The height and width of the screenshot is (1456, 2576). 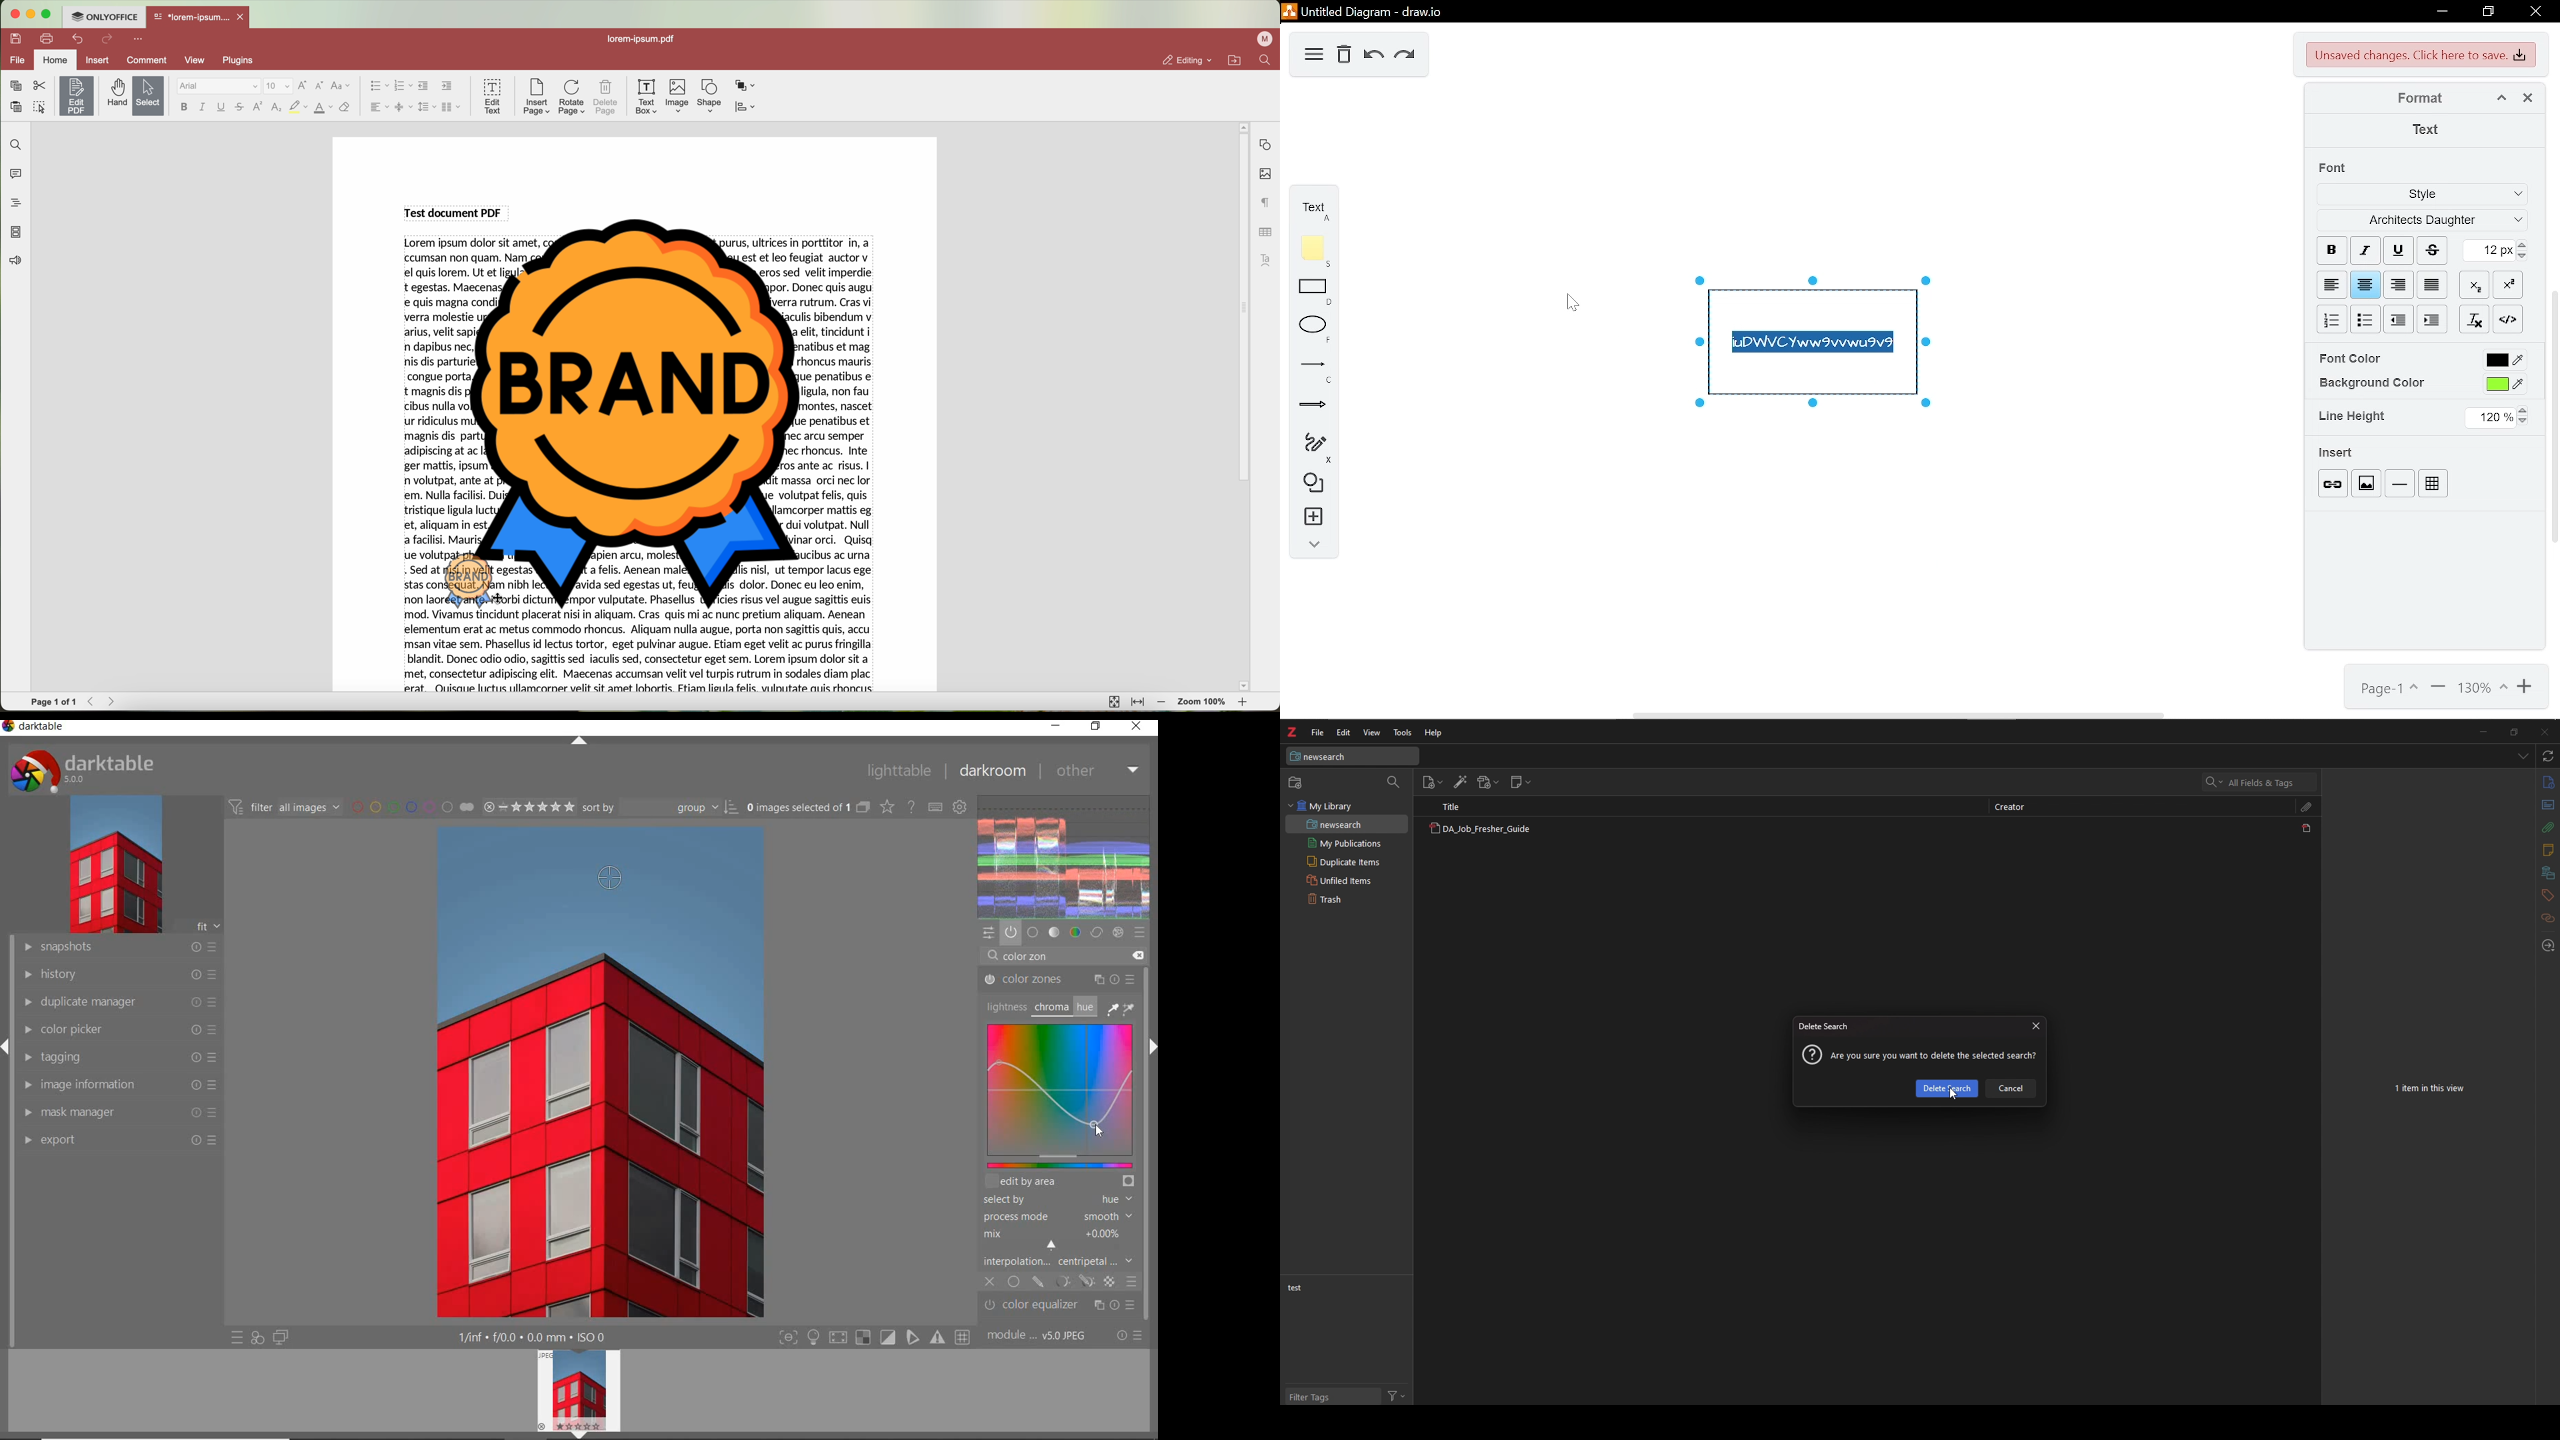 I want to click on Image, so click(x=678, y=97).